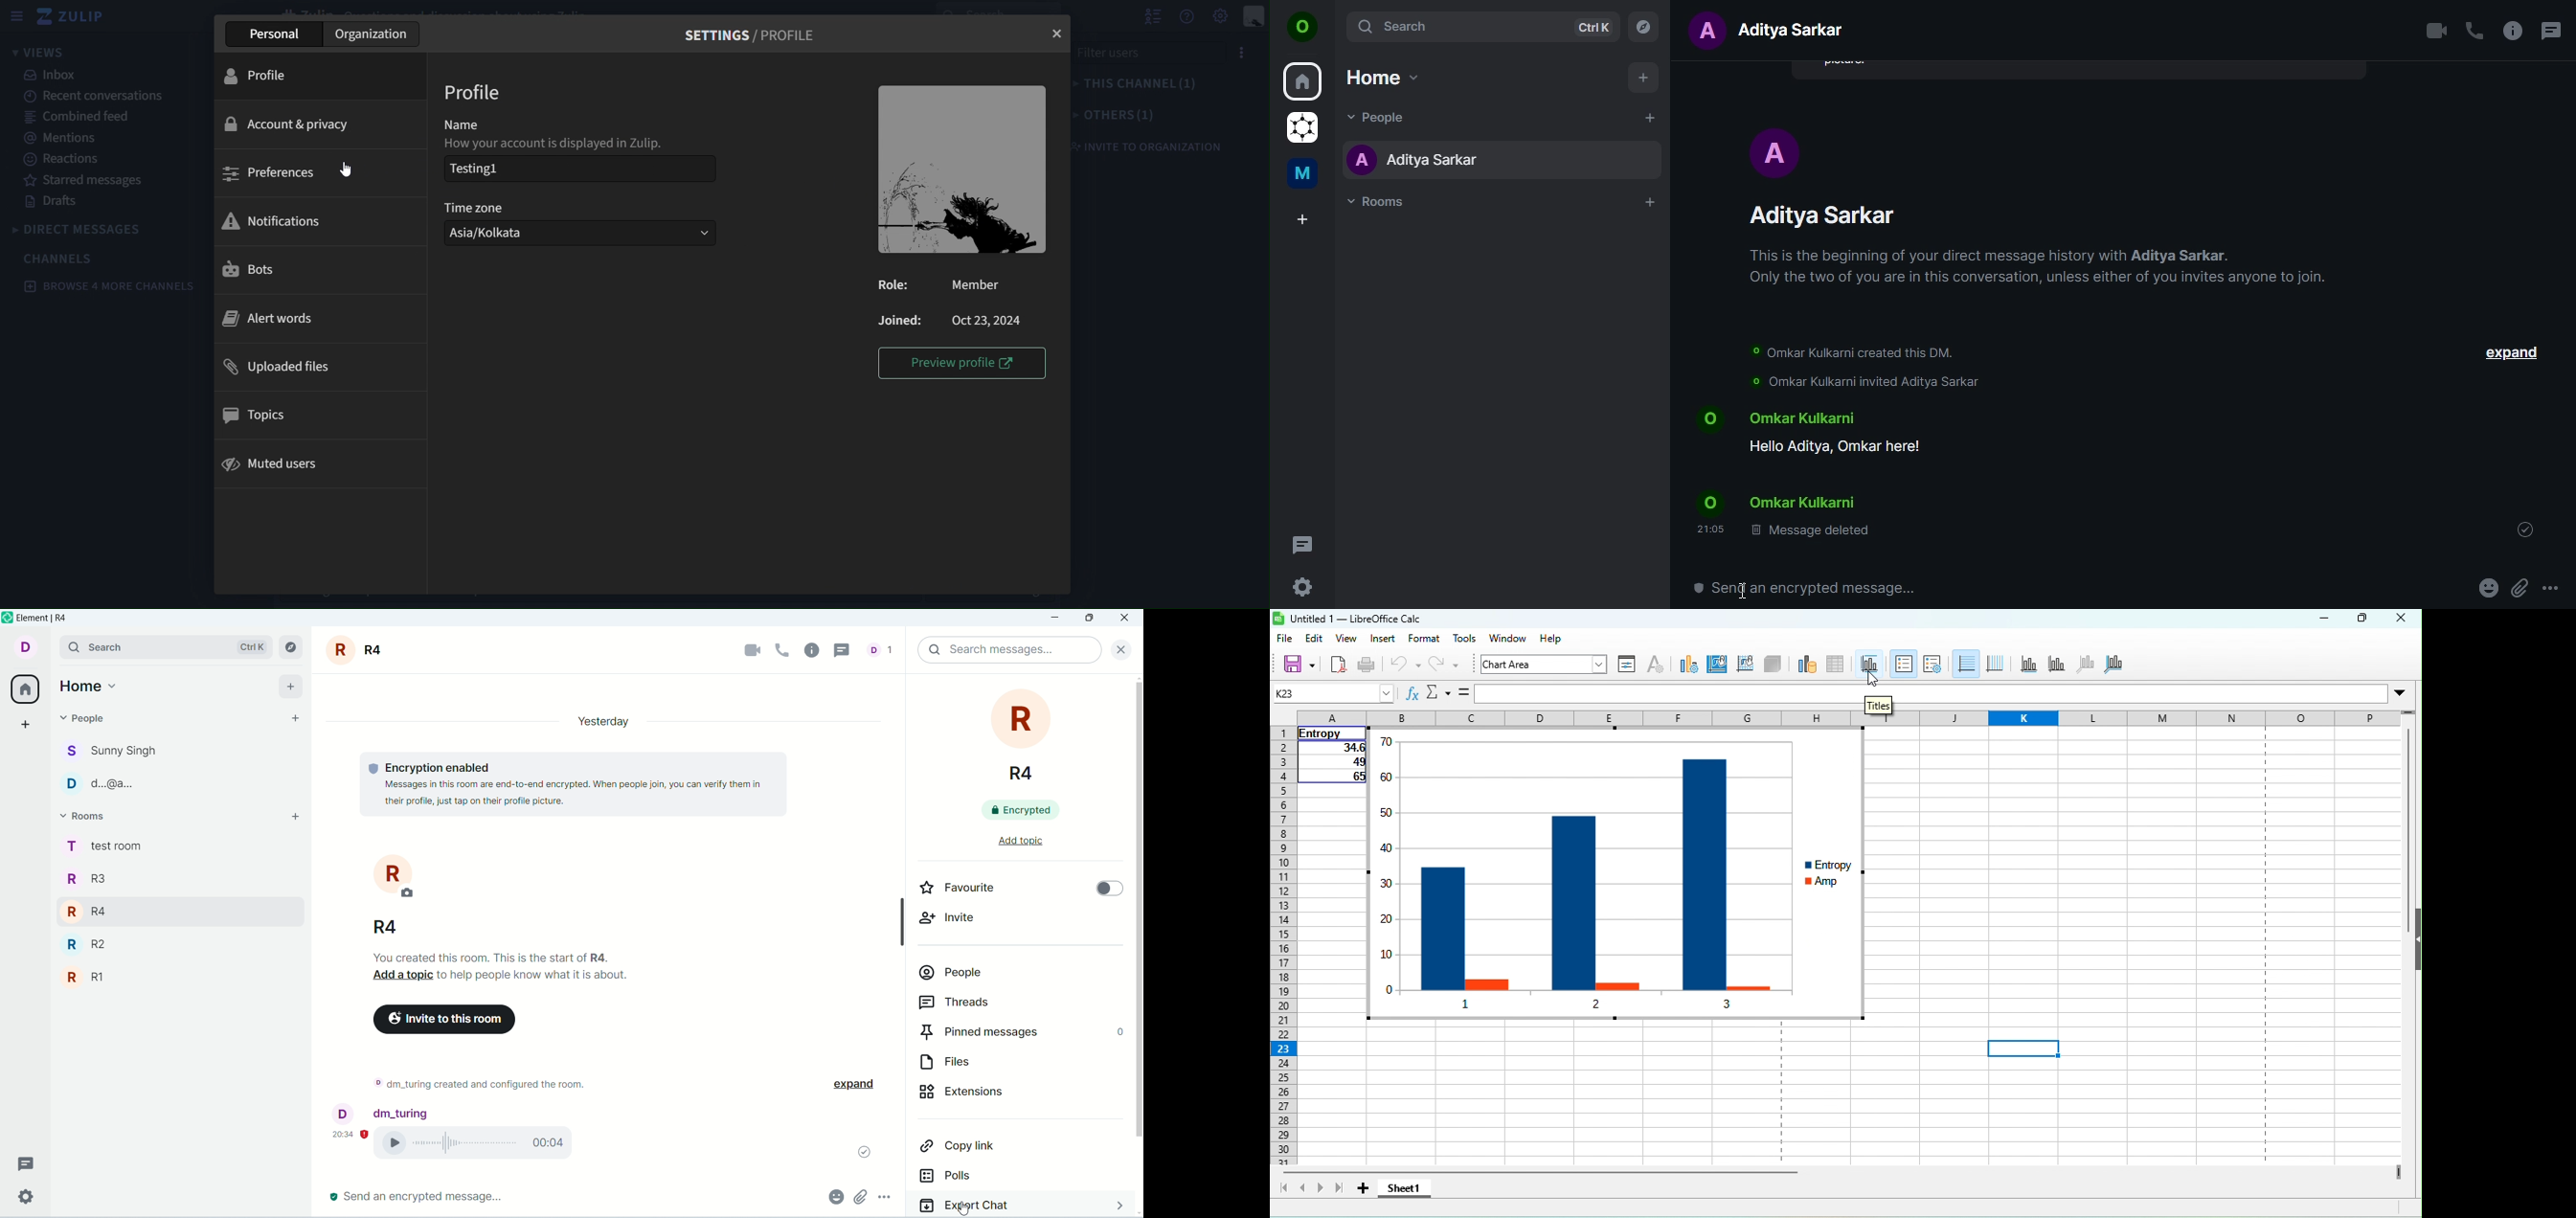 Image resolution: width=2576 pixels, height=1232 pixels. I want to click on close, so click(1119, 648).